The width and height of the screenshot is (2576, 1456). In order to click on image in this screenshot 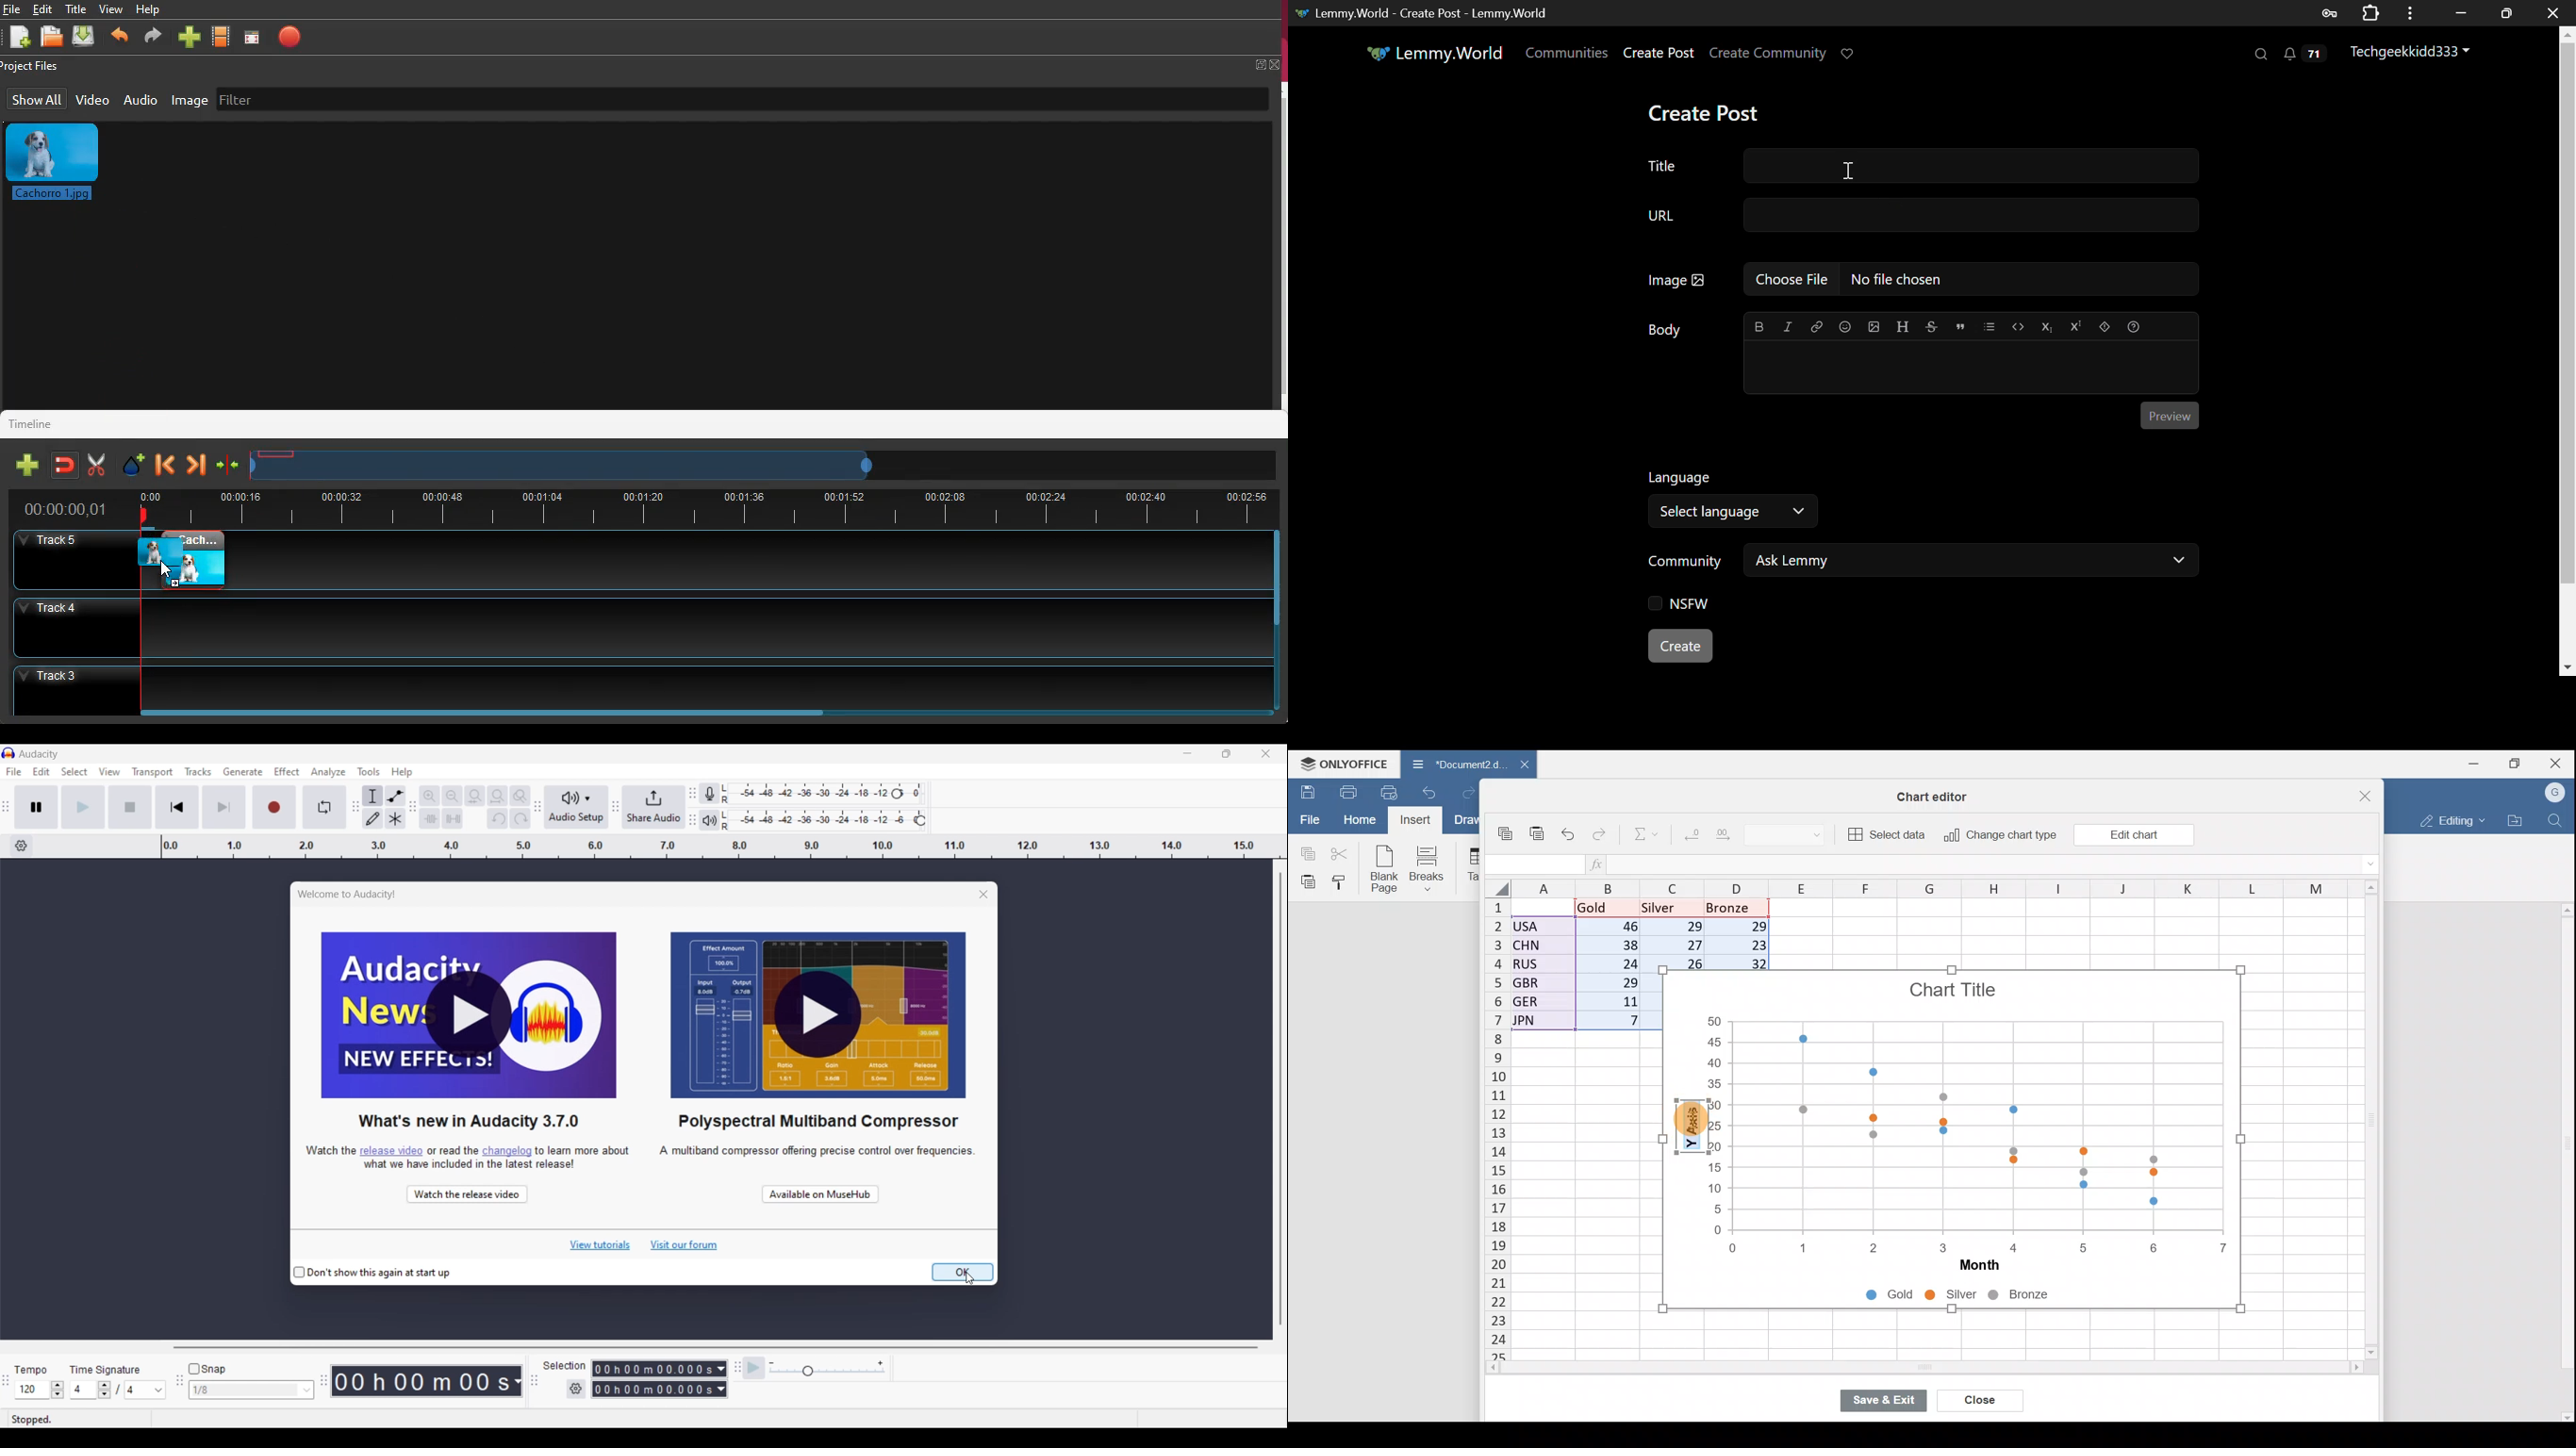, I will do `click(60, 162)`.